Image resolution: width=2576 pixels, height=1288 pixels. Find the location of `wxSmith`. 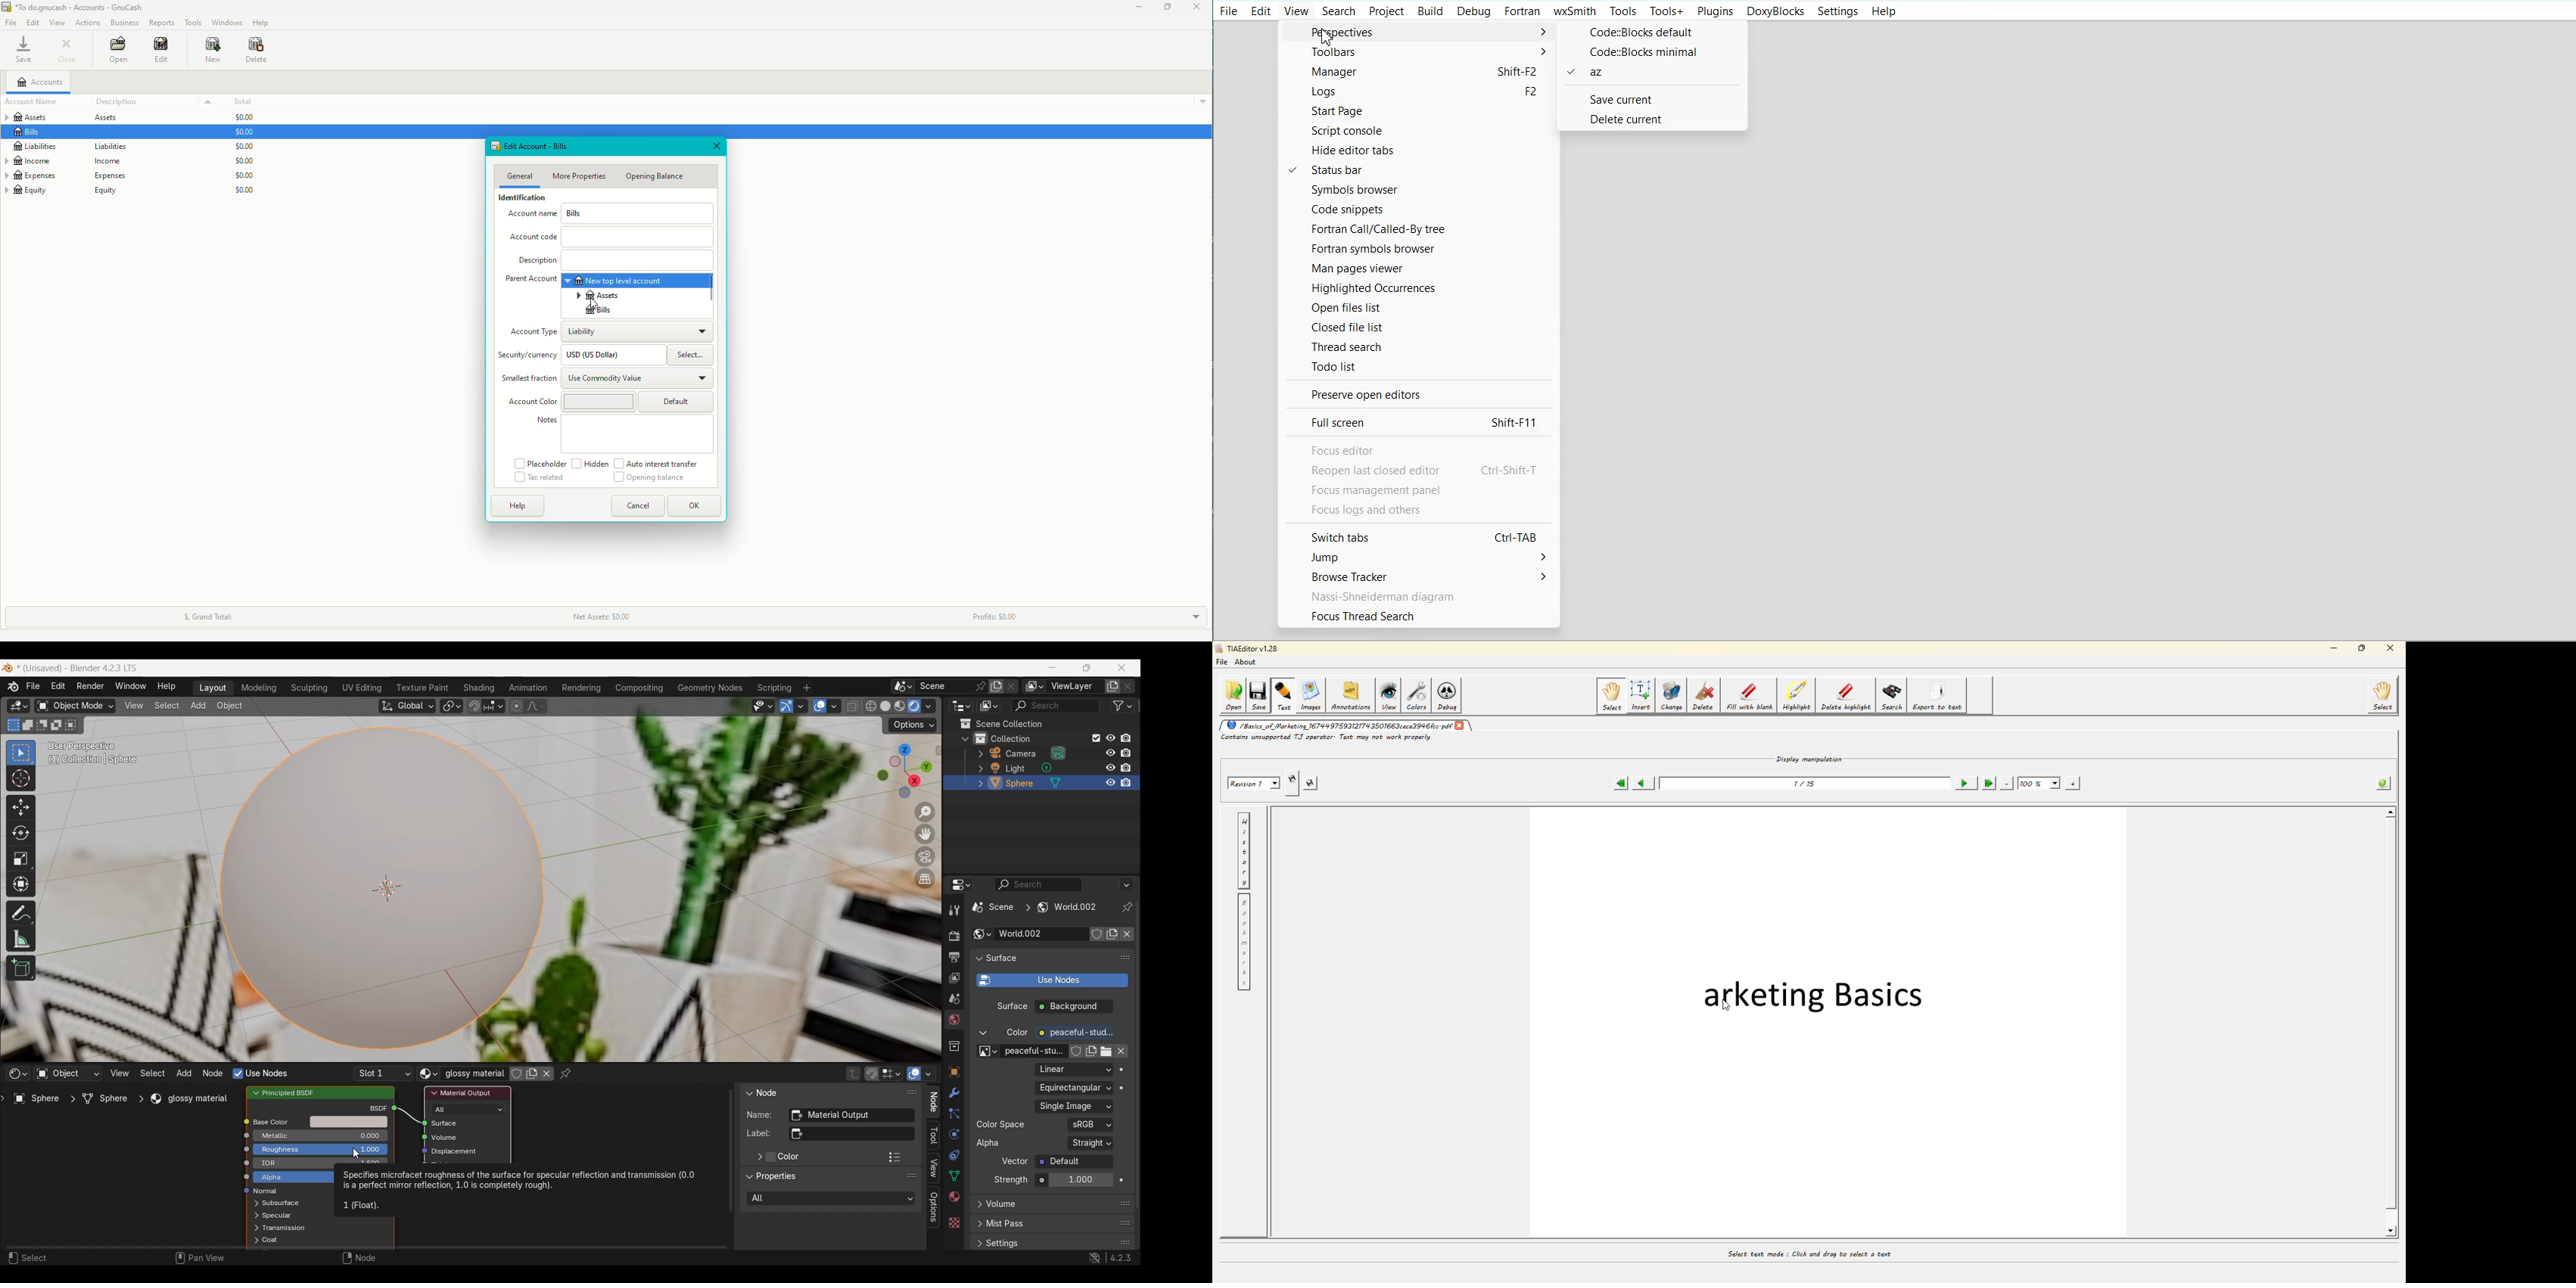

wxSmith is located at coordinates (1575, 11).